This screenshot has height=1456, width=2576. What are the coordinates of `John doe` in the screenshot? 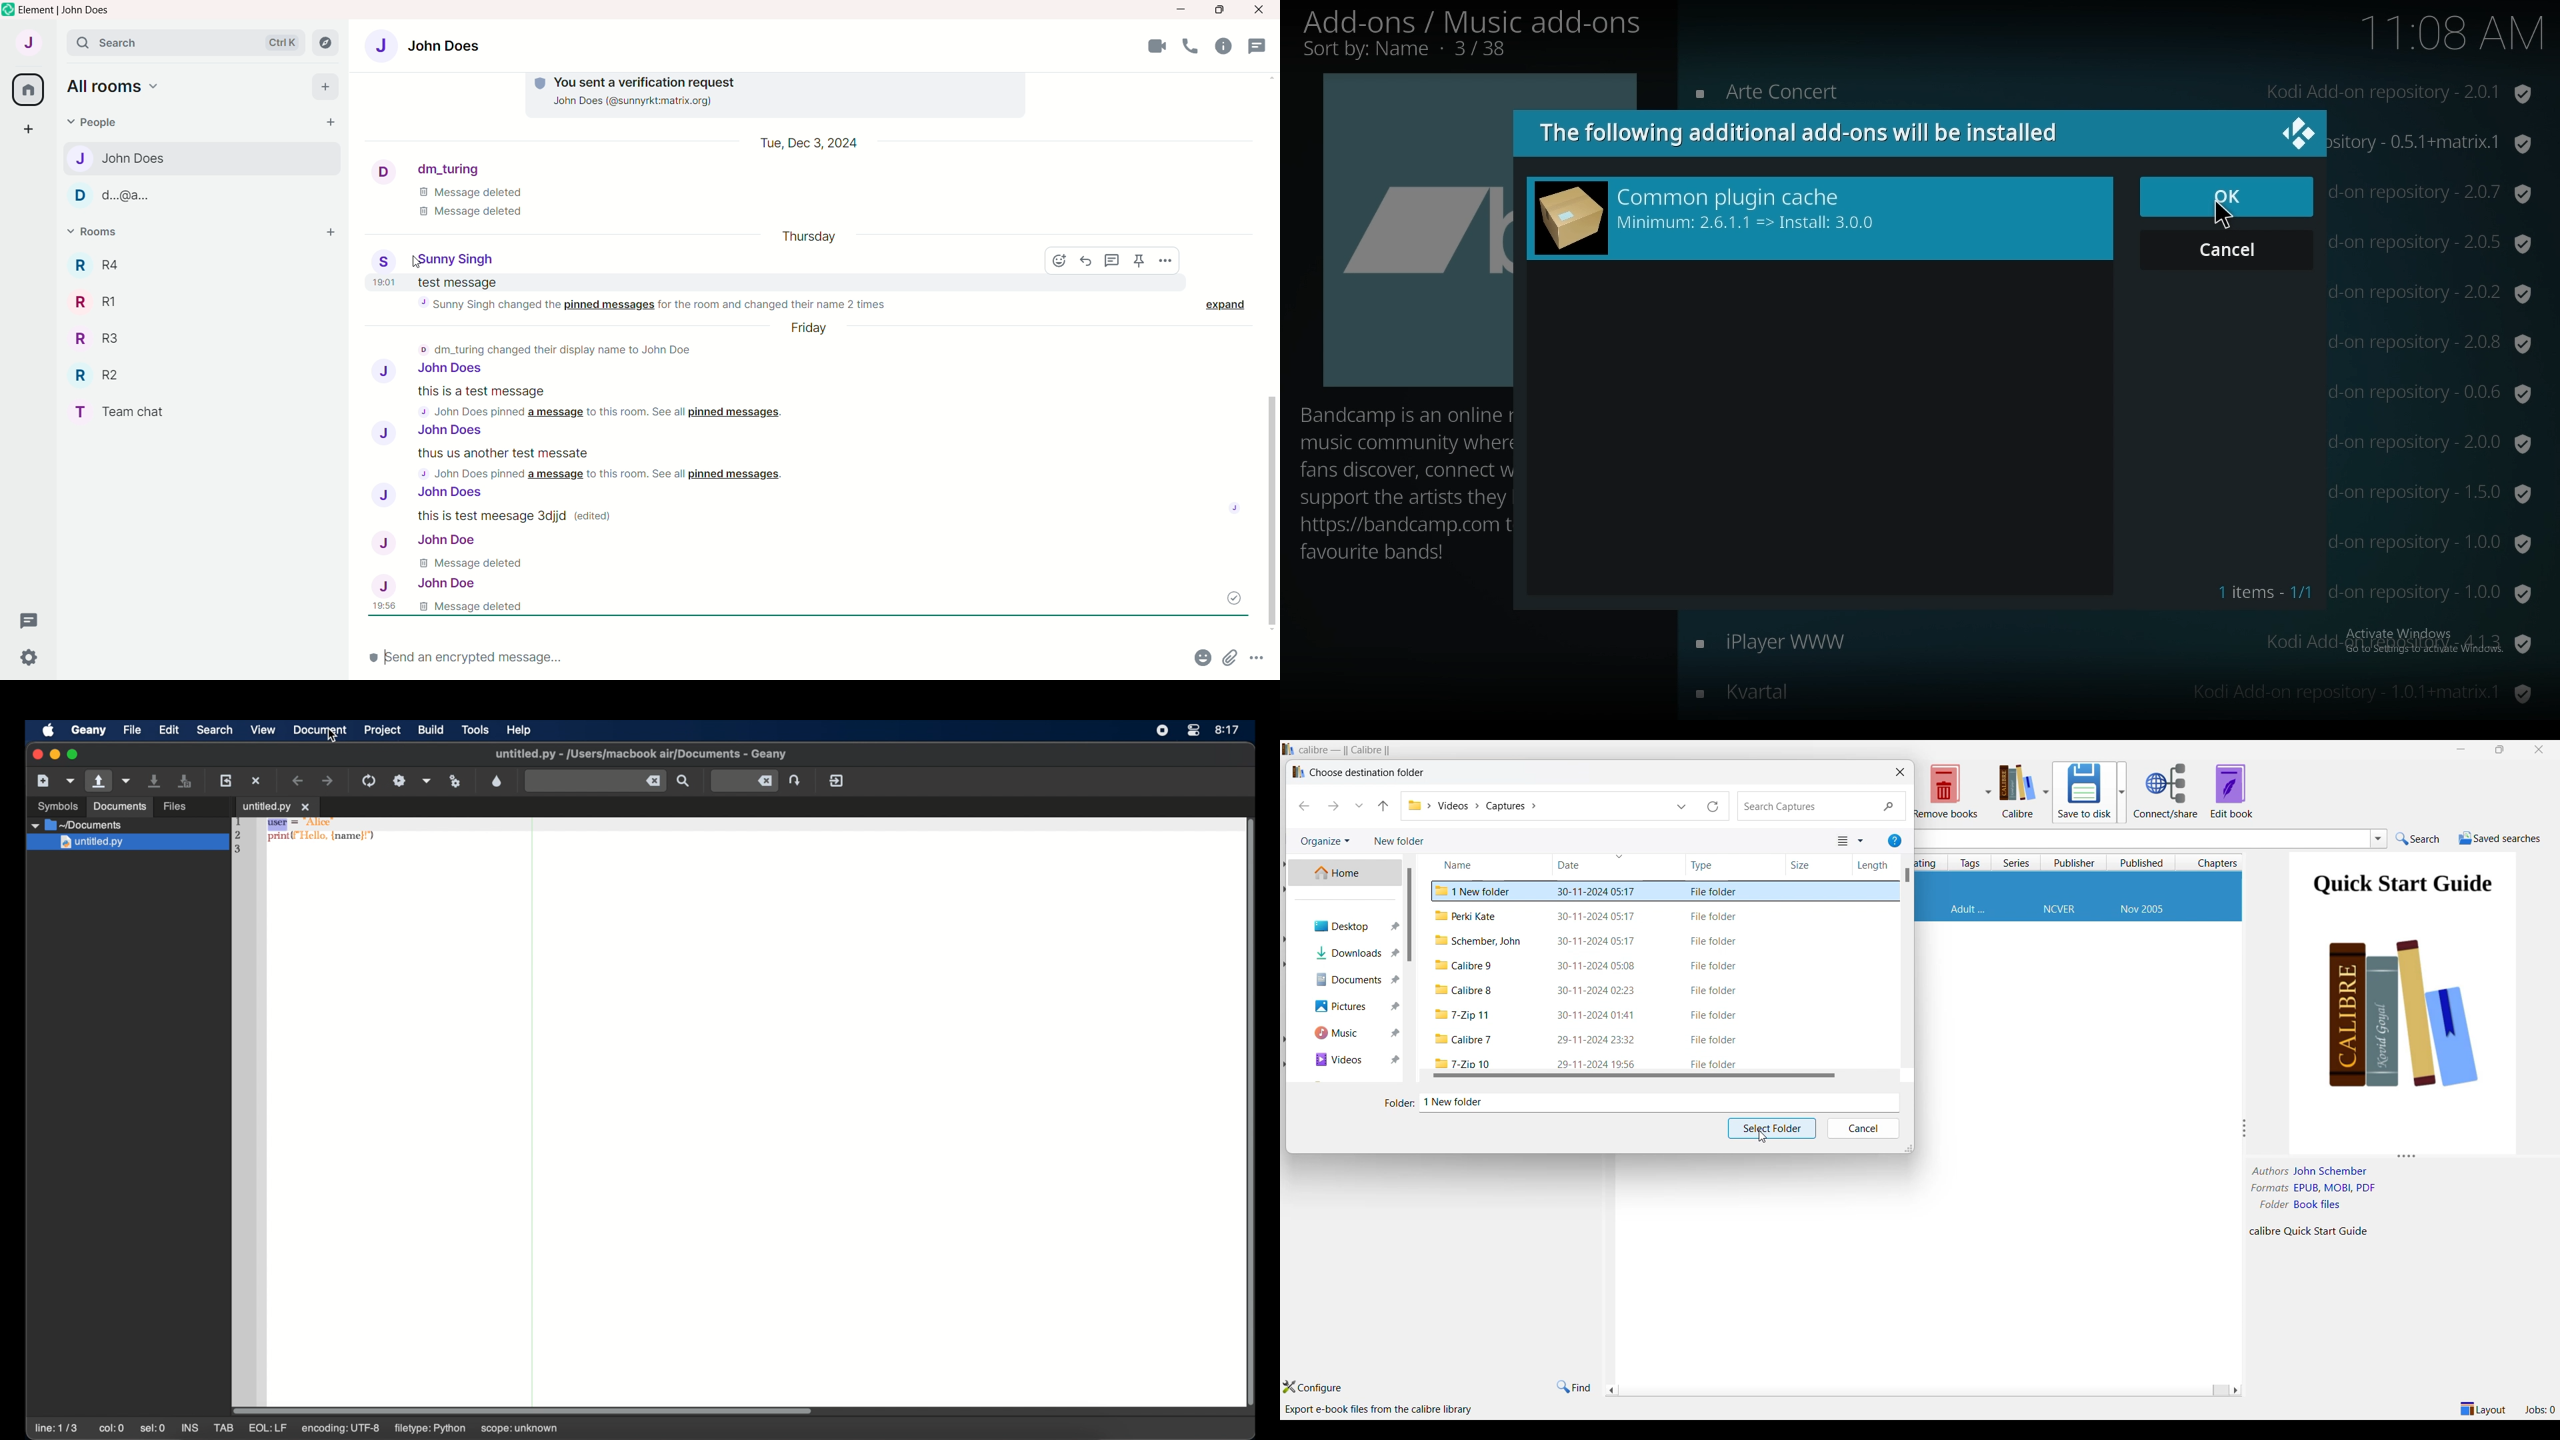 It's located at (429, 586).